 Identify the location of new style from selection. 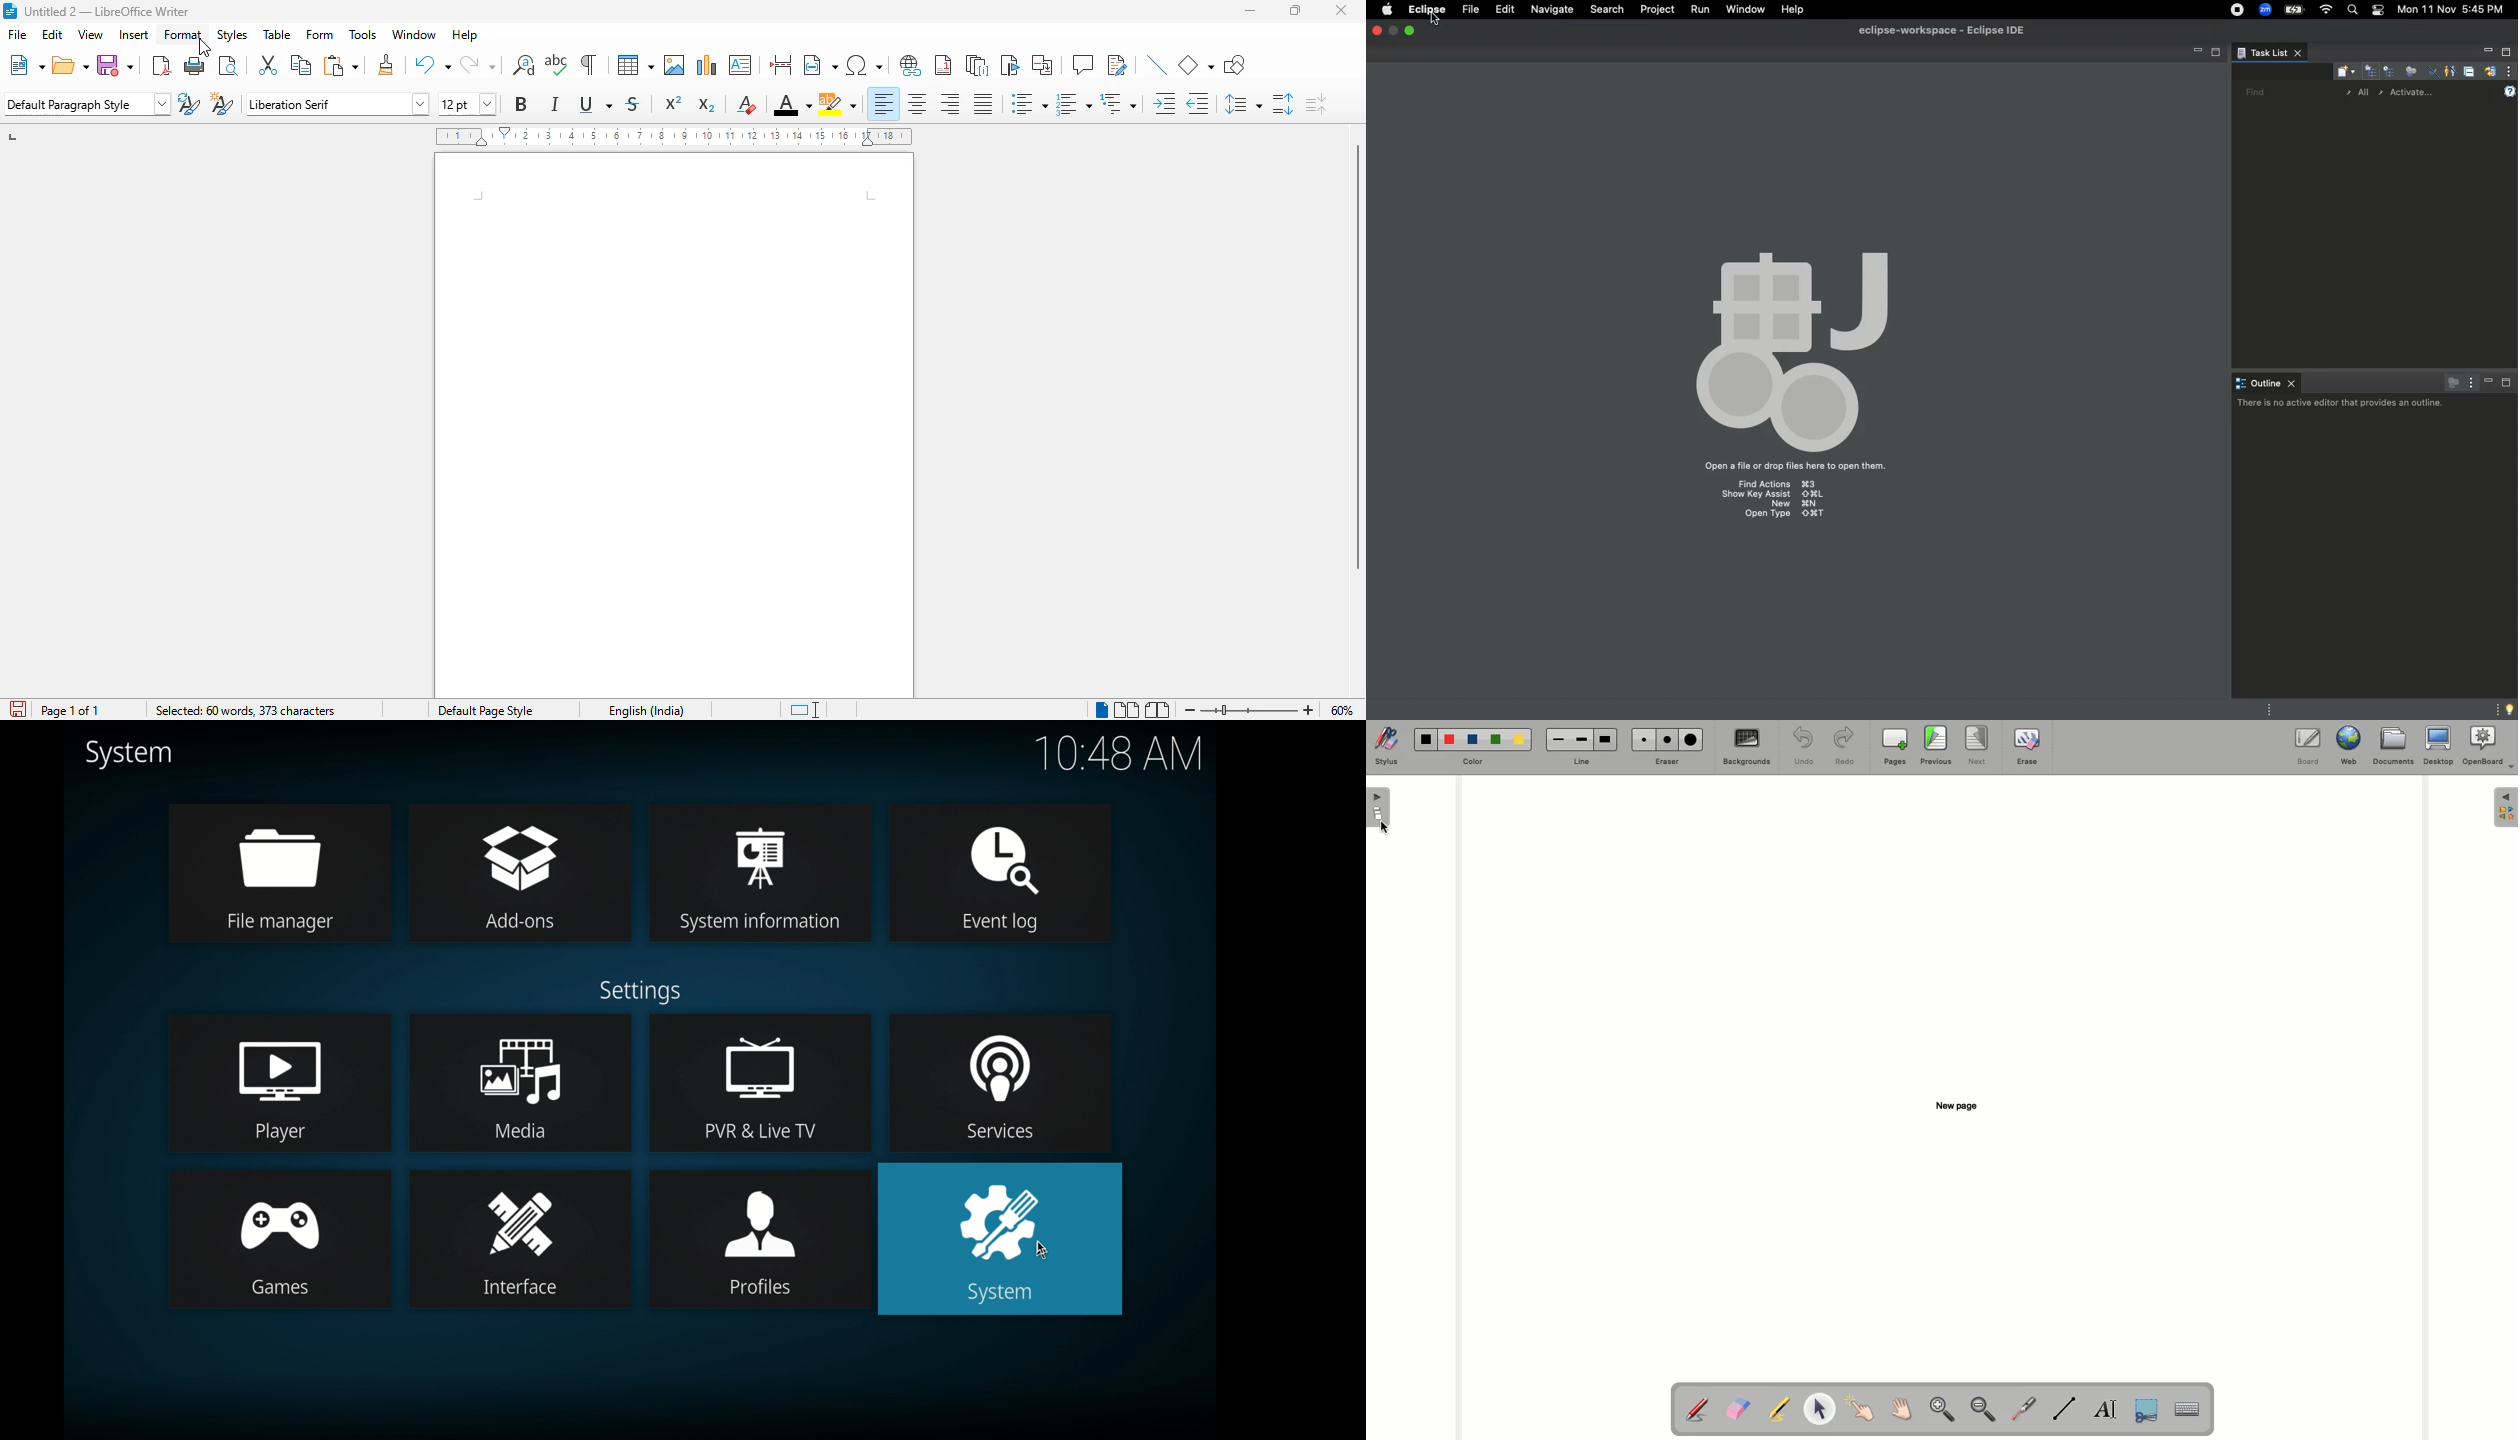
(220, 104).